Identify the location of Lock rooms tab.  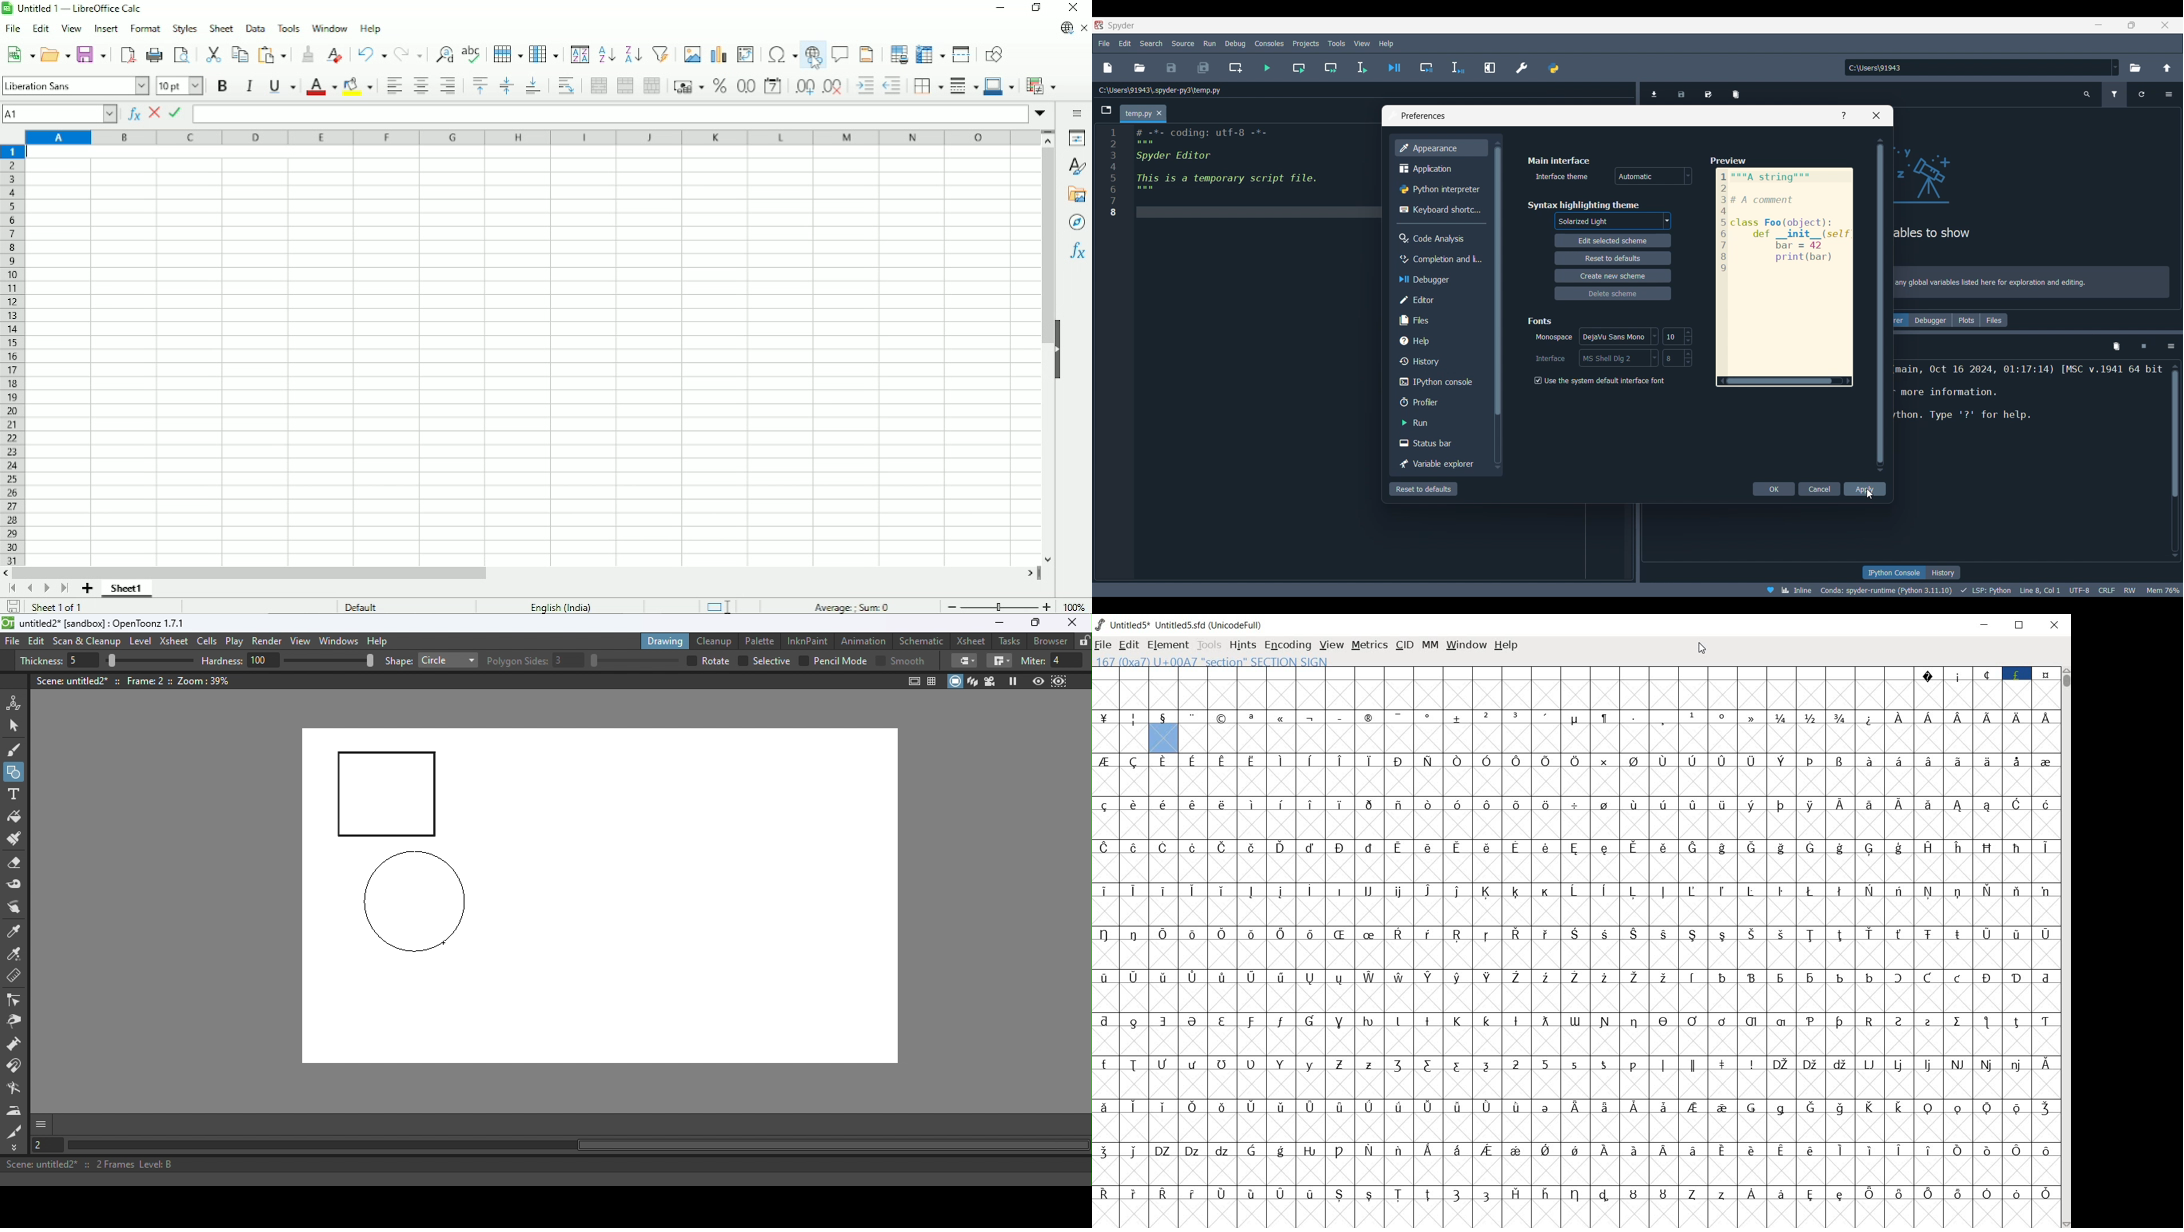
(1084, 642).